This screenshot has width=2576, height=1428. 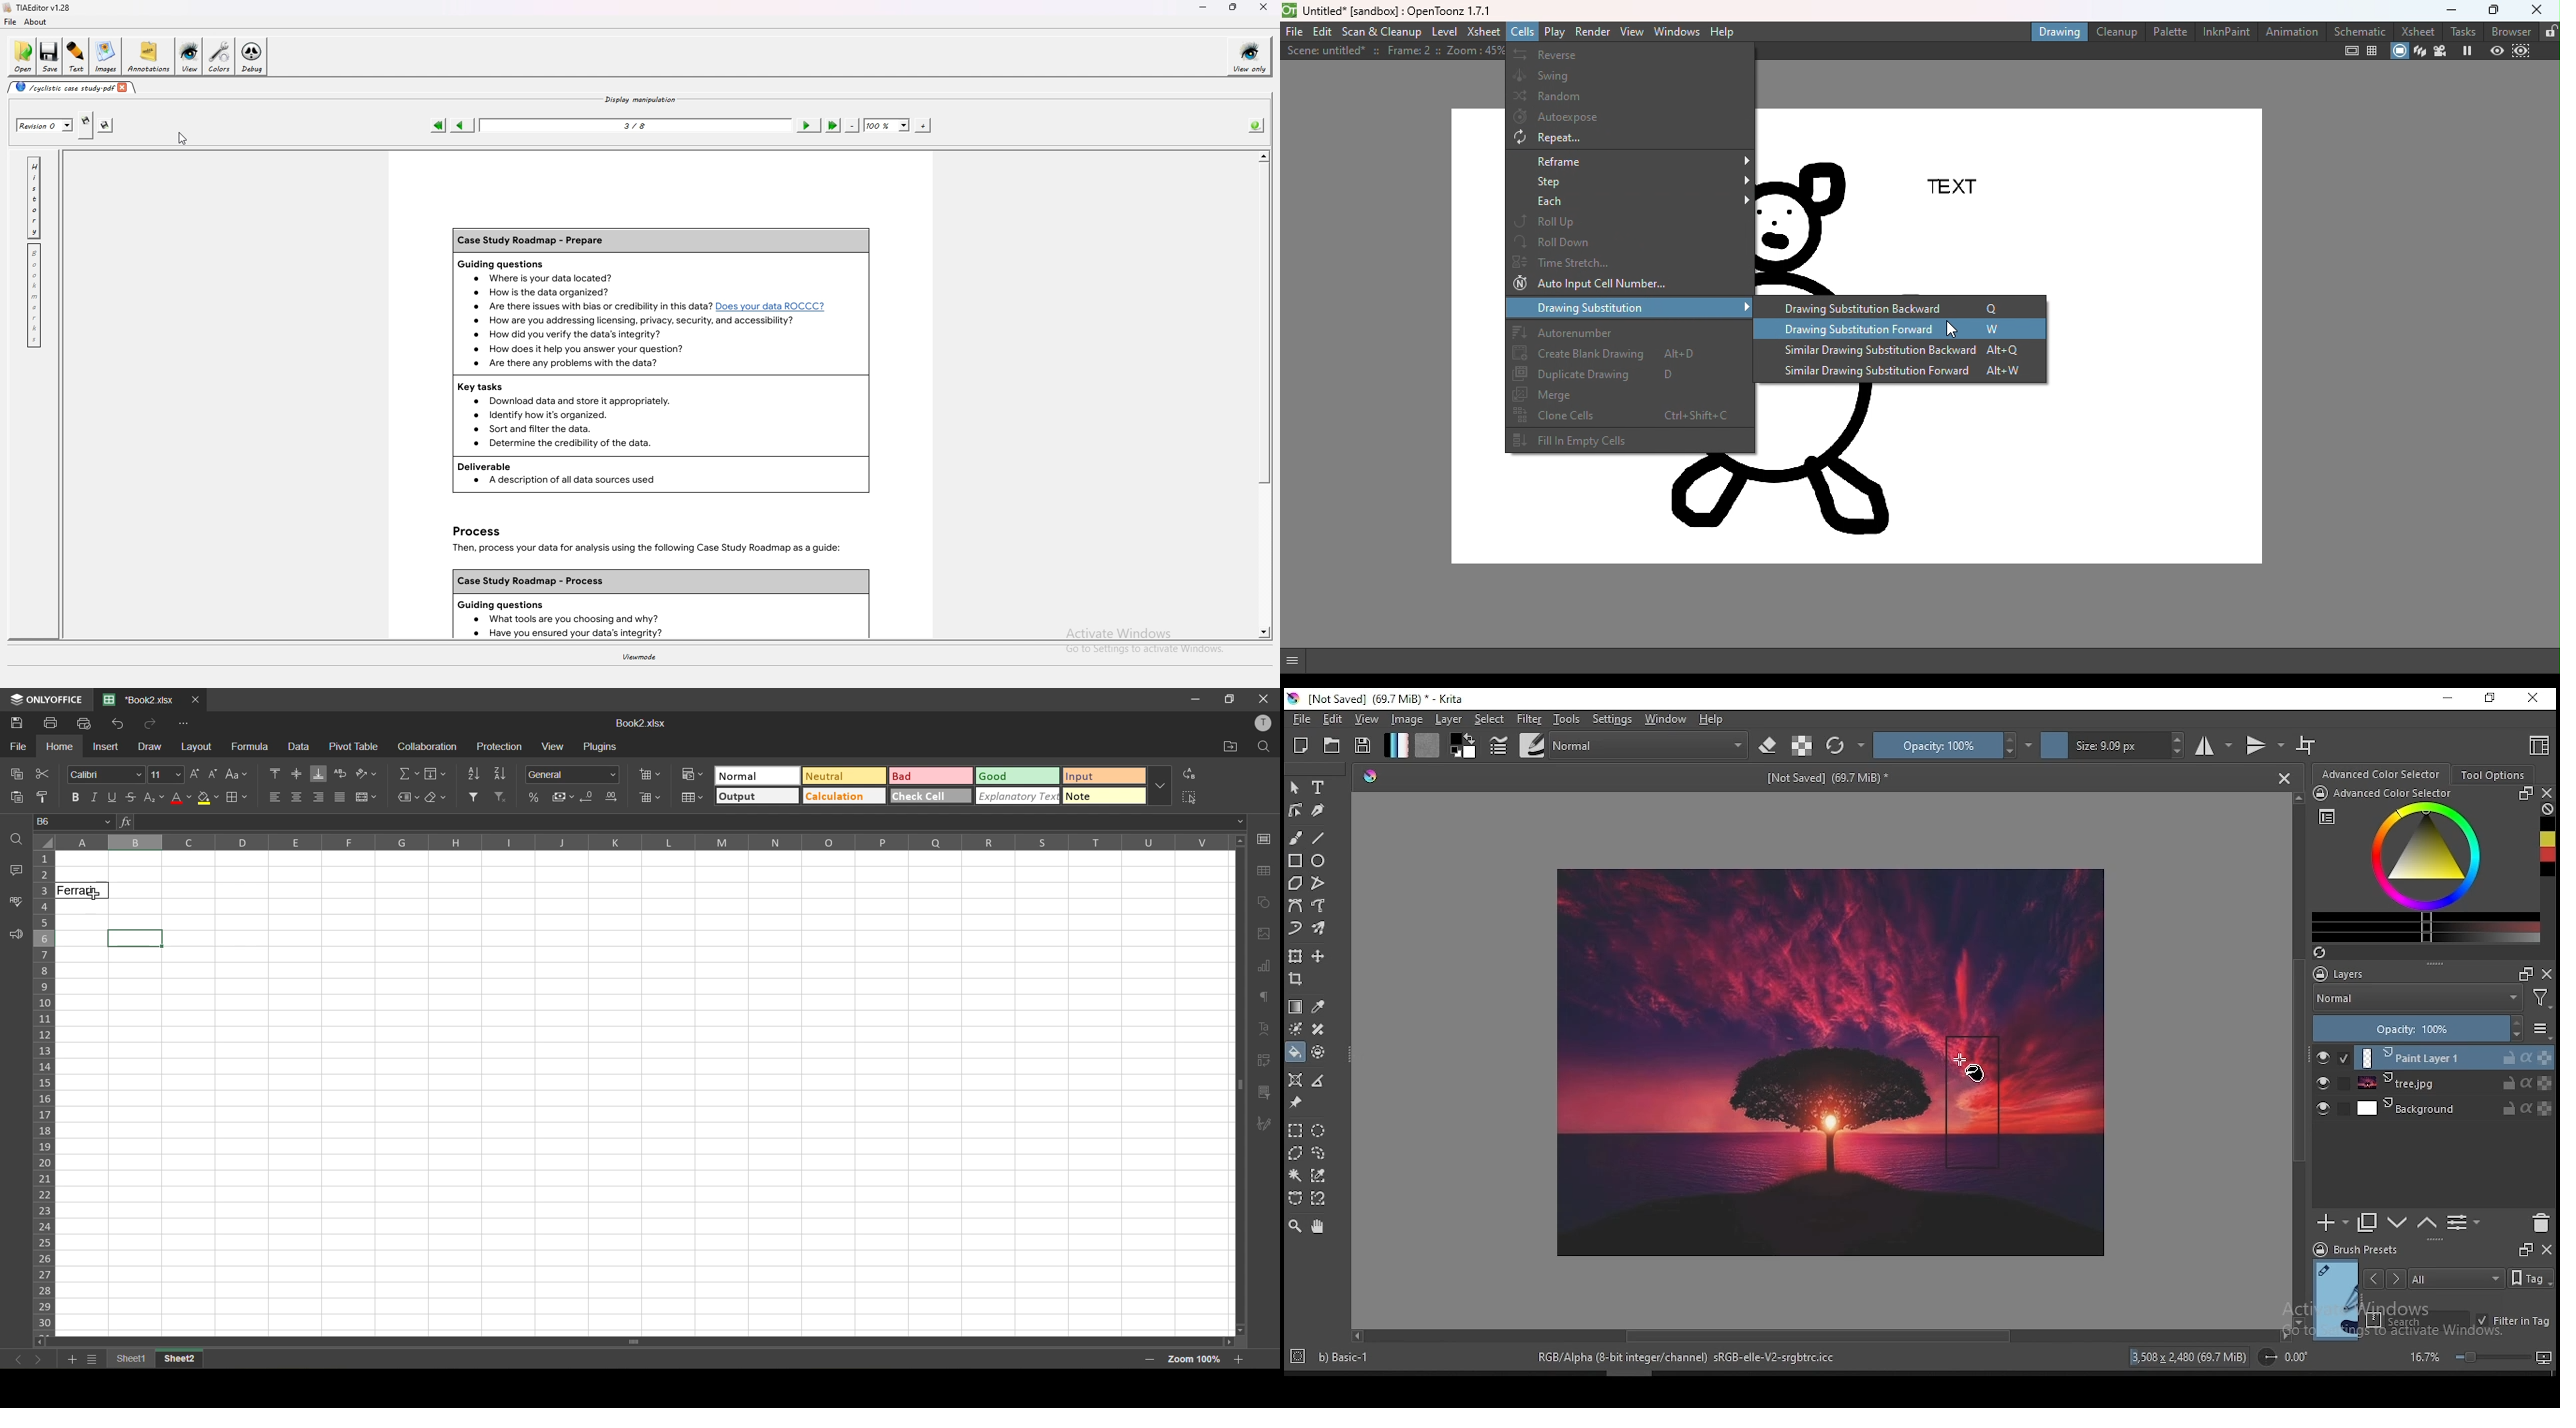 What do you see at coordinates (2548, 793) in the screenshot?
I see `close docker` at bounding box center [2548, 793].